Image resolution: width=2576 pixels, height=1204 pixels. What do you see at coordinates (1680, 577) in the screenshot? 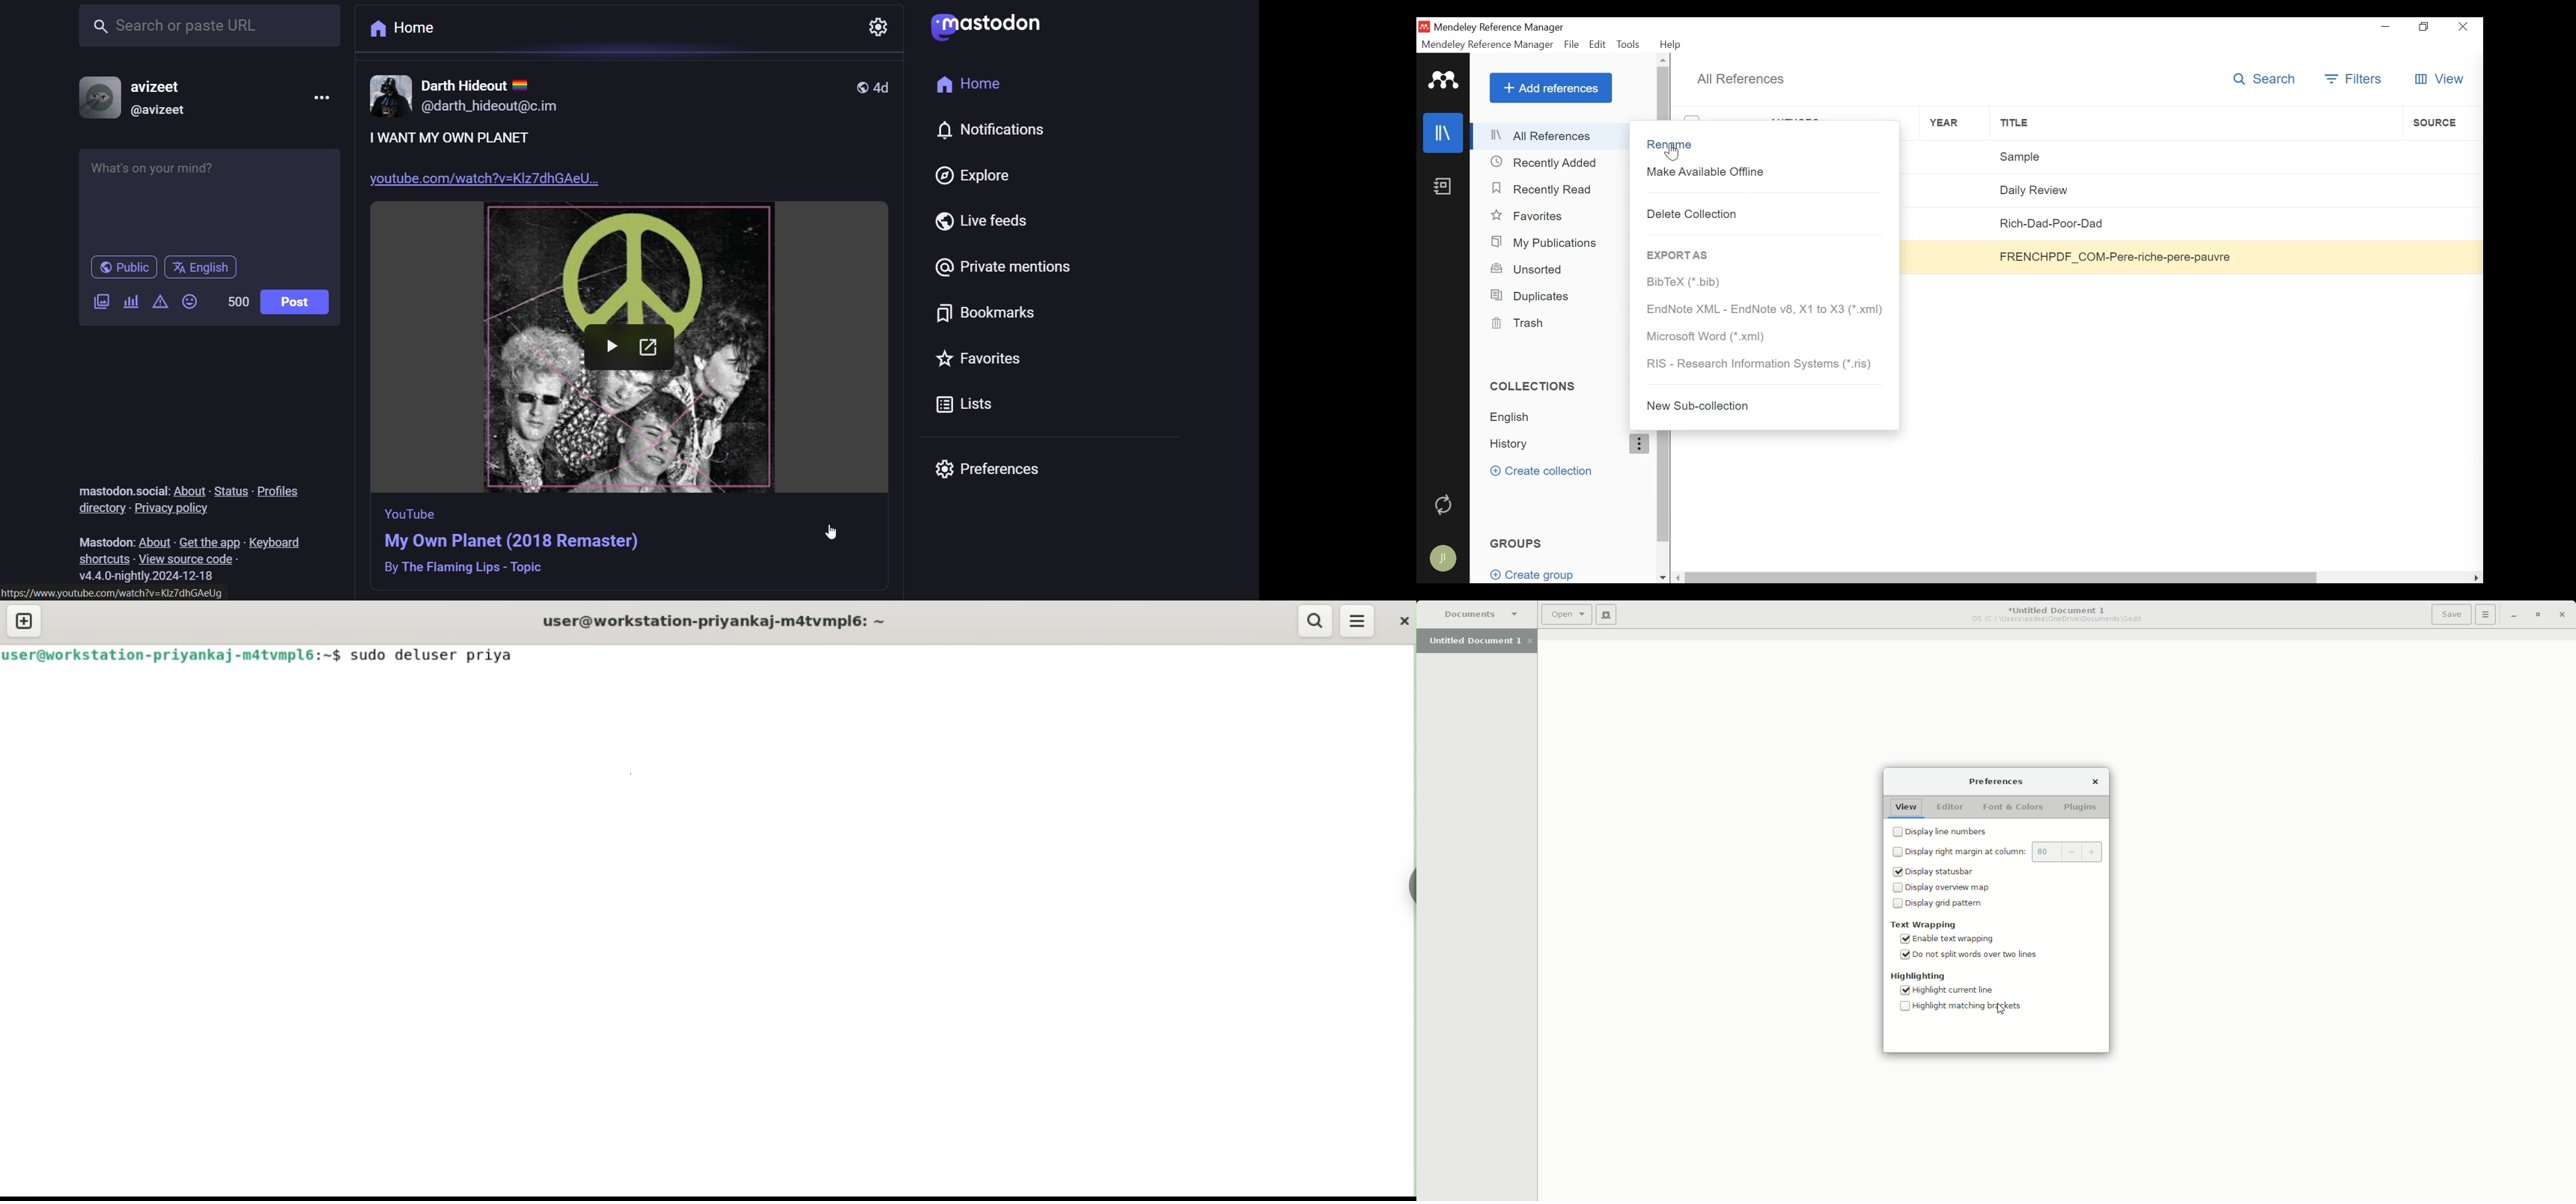
I see `Scroll left` at bounding box center [1680, 577].